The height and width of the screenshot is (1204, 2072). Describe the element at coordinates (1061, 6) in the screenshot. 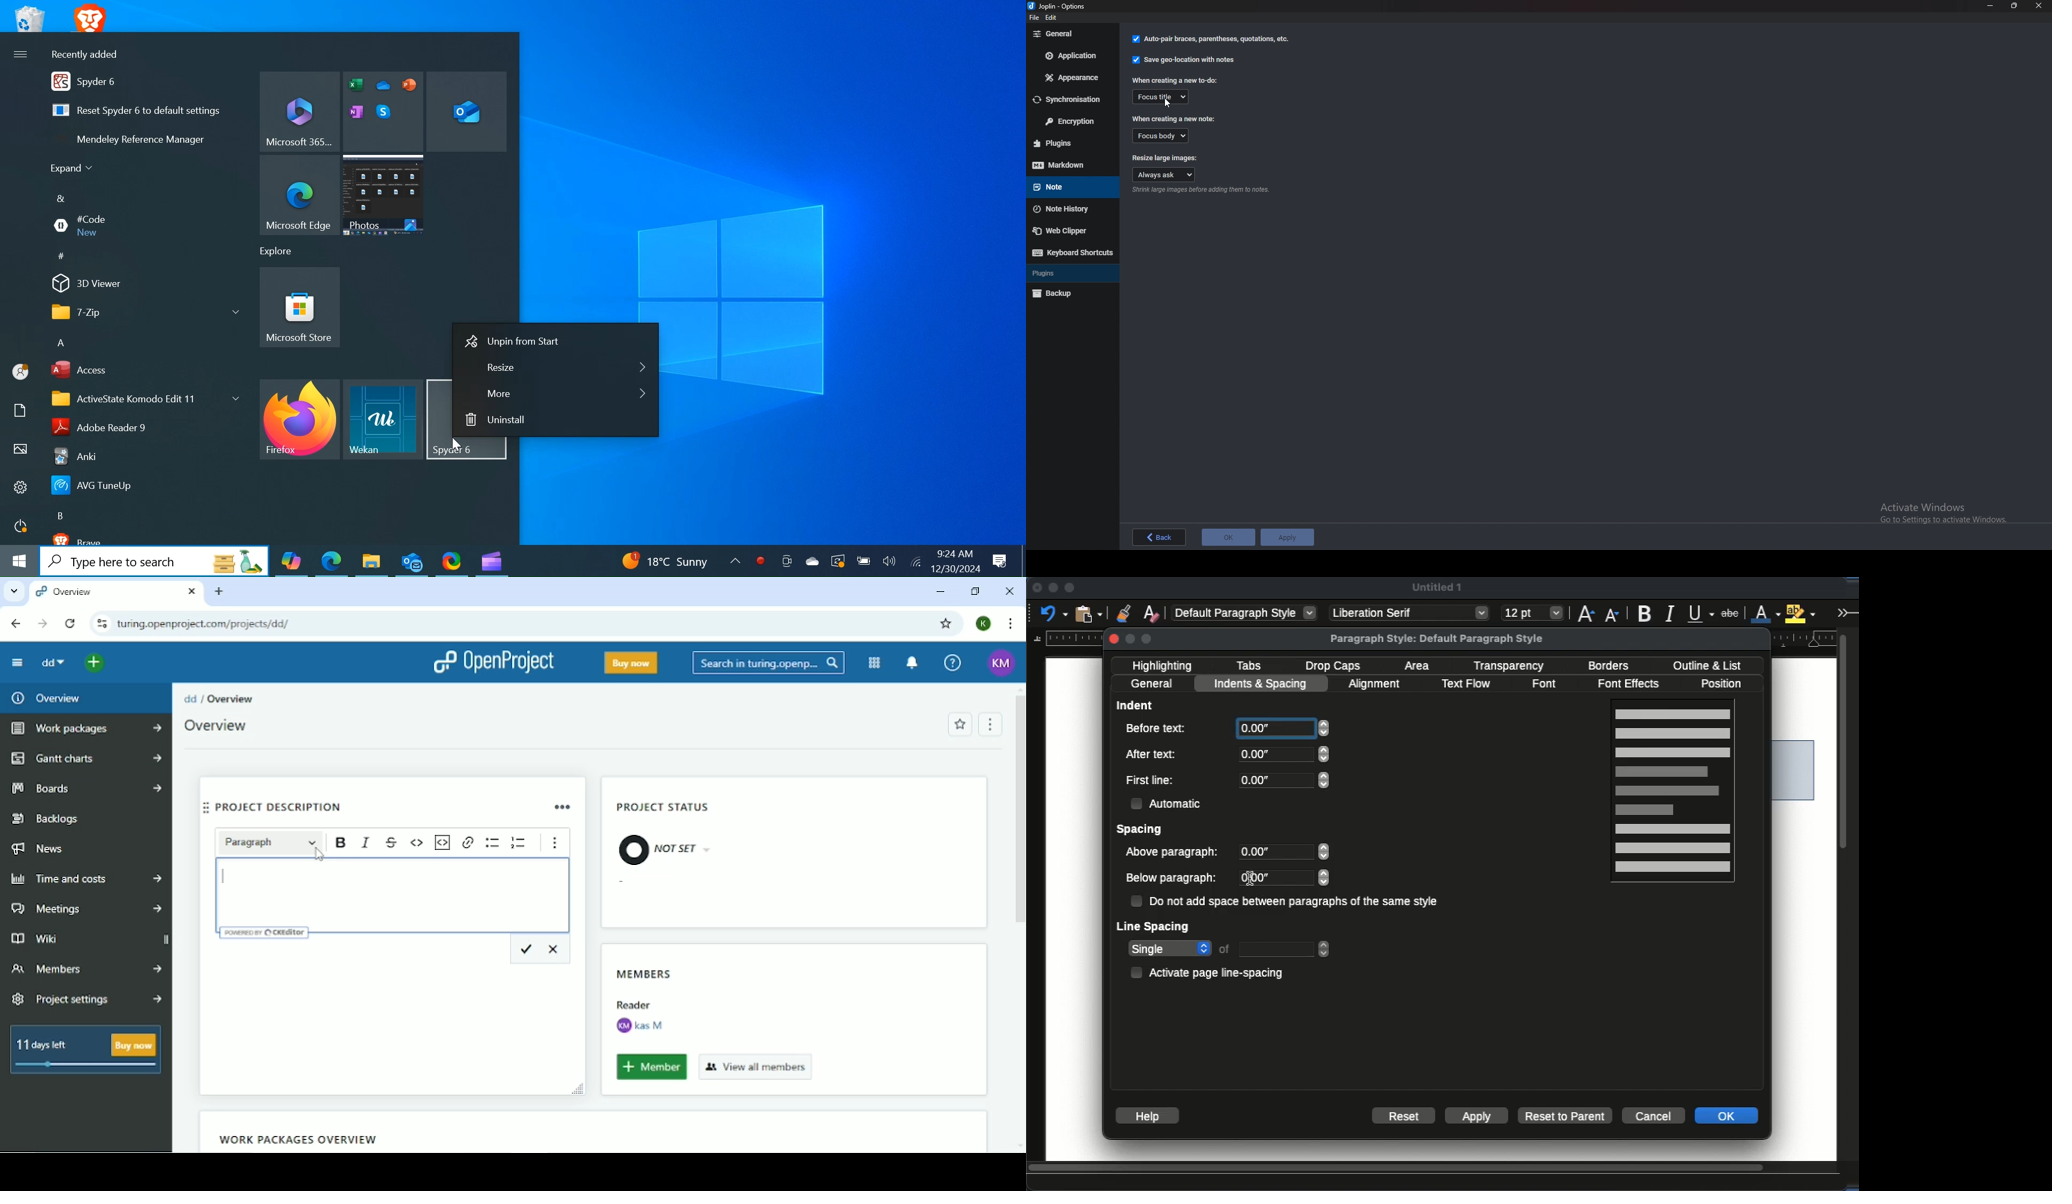

I see `options` at that location.